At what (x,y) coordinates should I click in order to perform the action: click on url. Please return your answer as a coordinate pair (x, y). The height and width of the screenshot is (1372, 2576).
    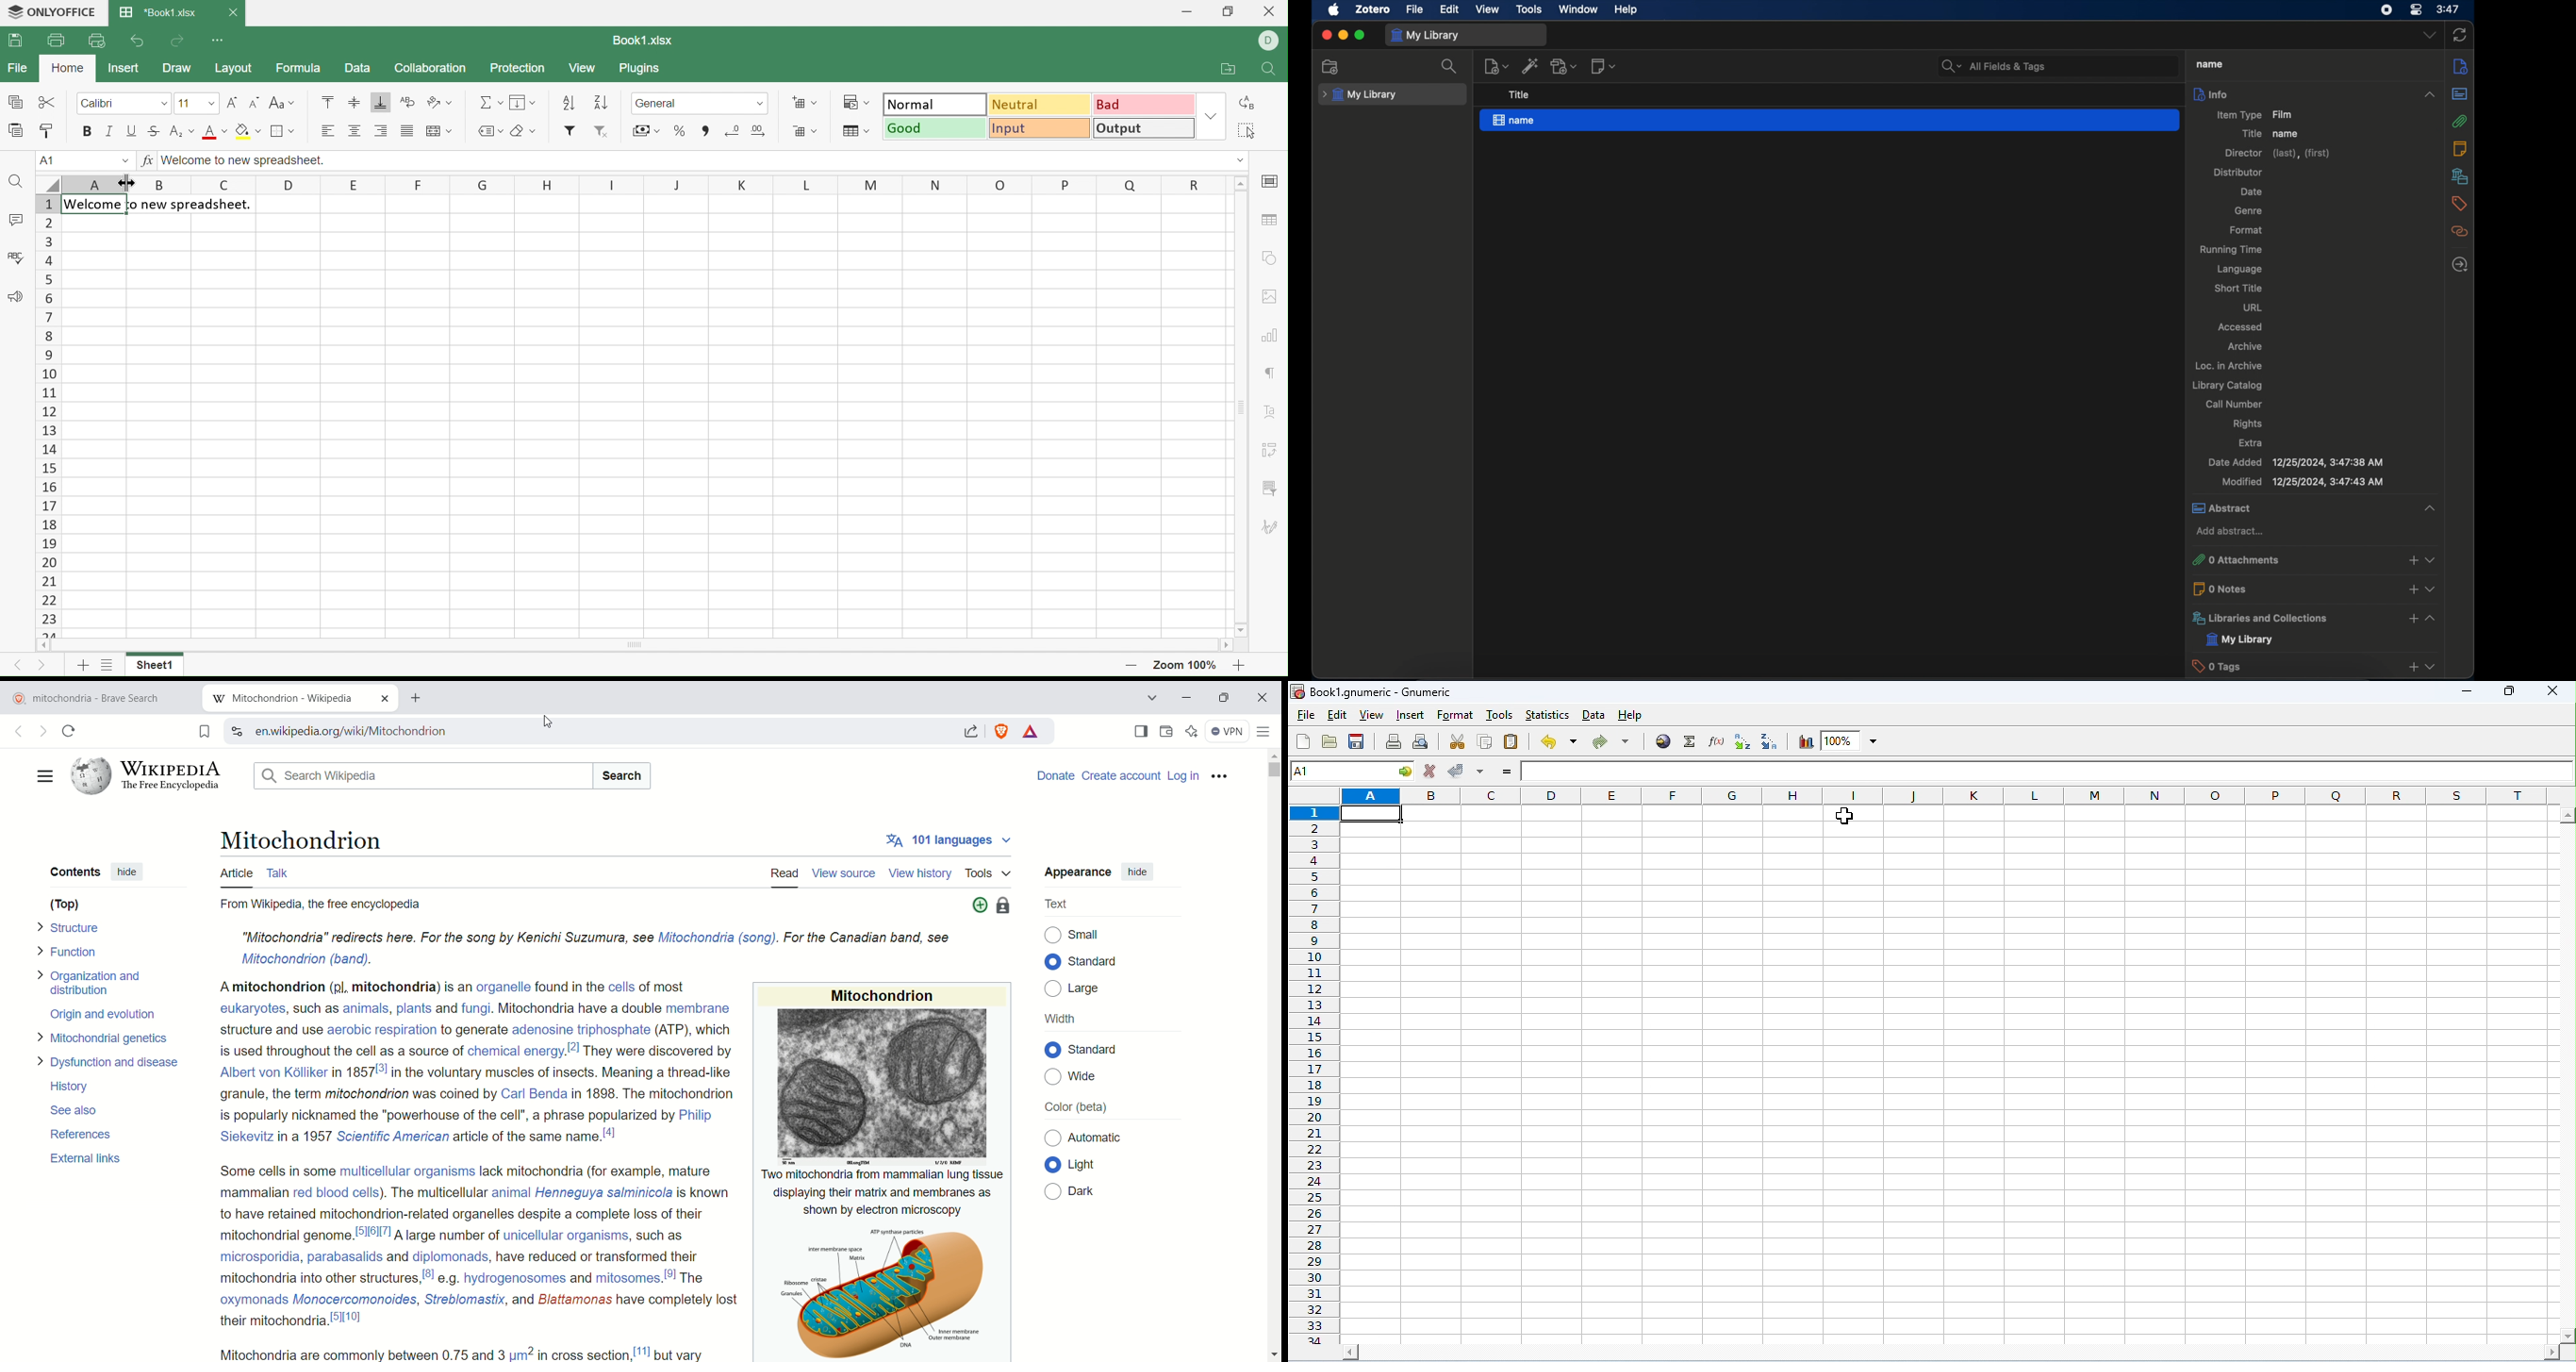
    Looking at the image, I should click on (2254, 307).